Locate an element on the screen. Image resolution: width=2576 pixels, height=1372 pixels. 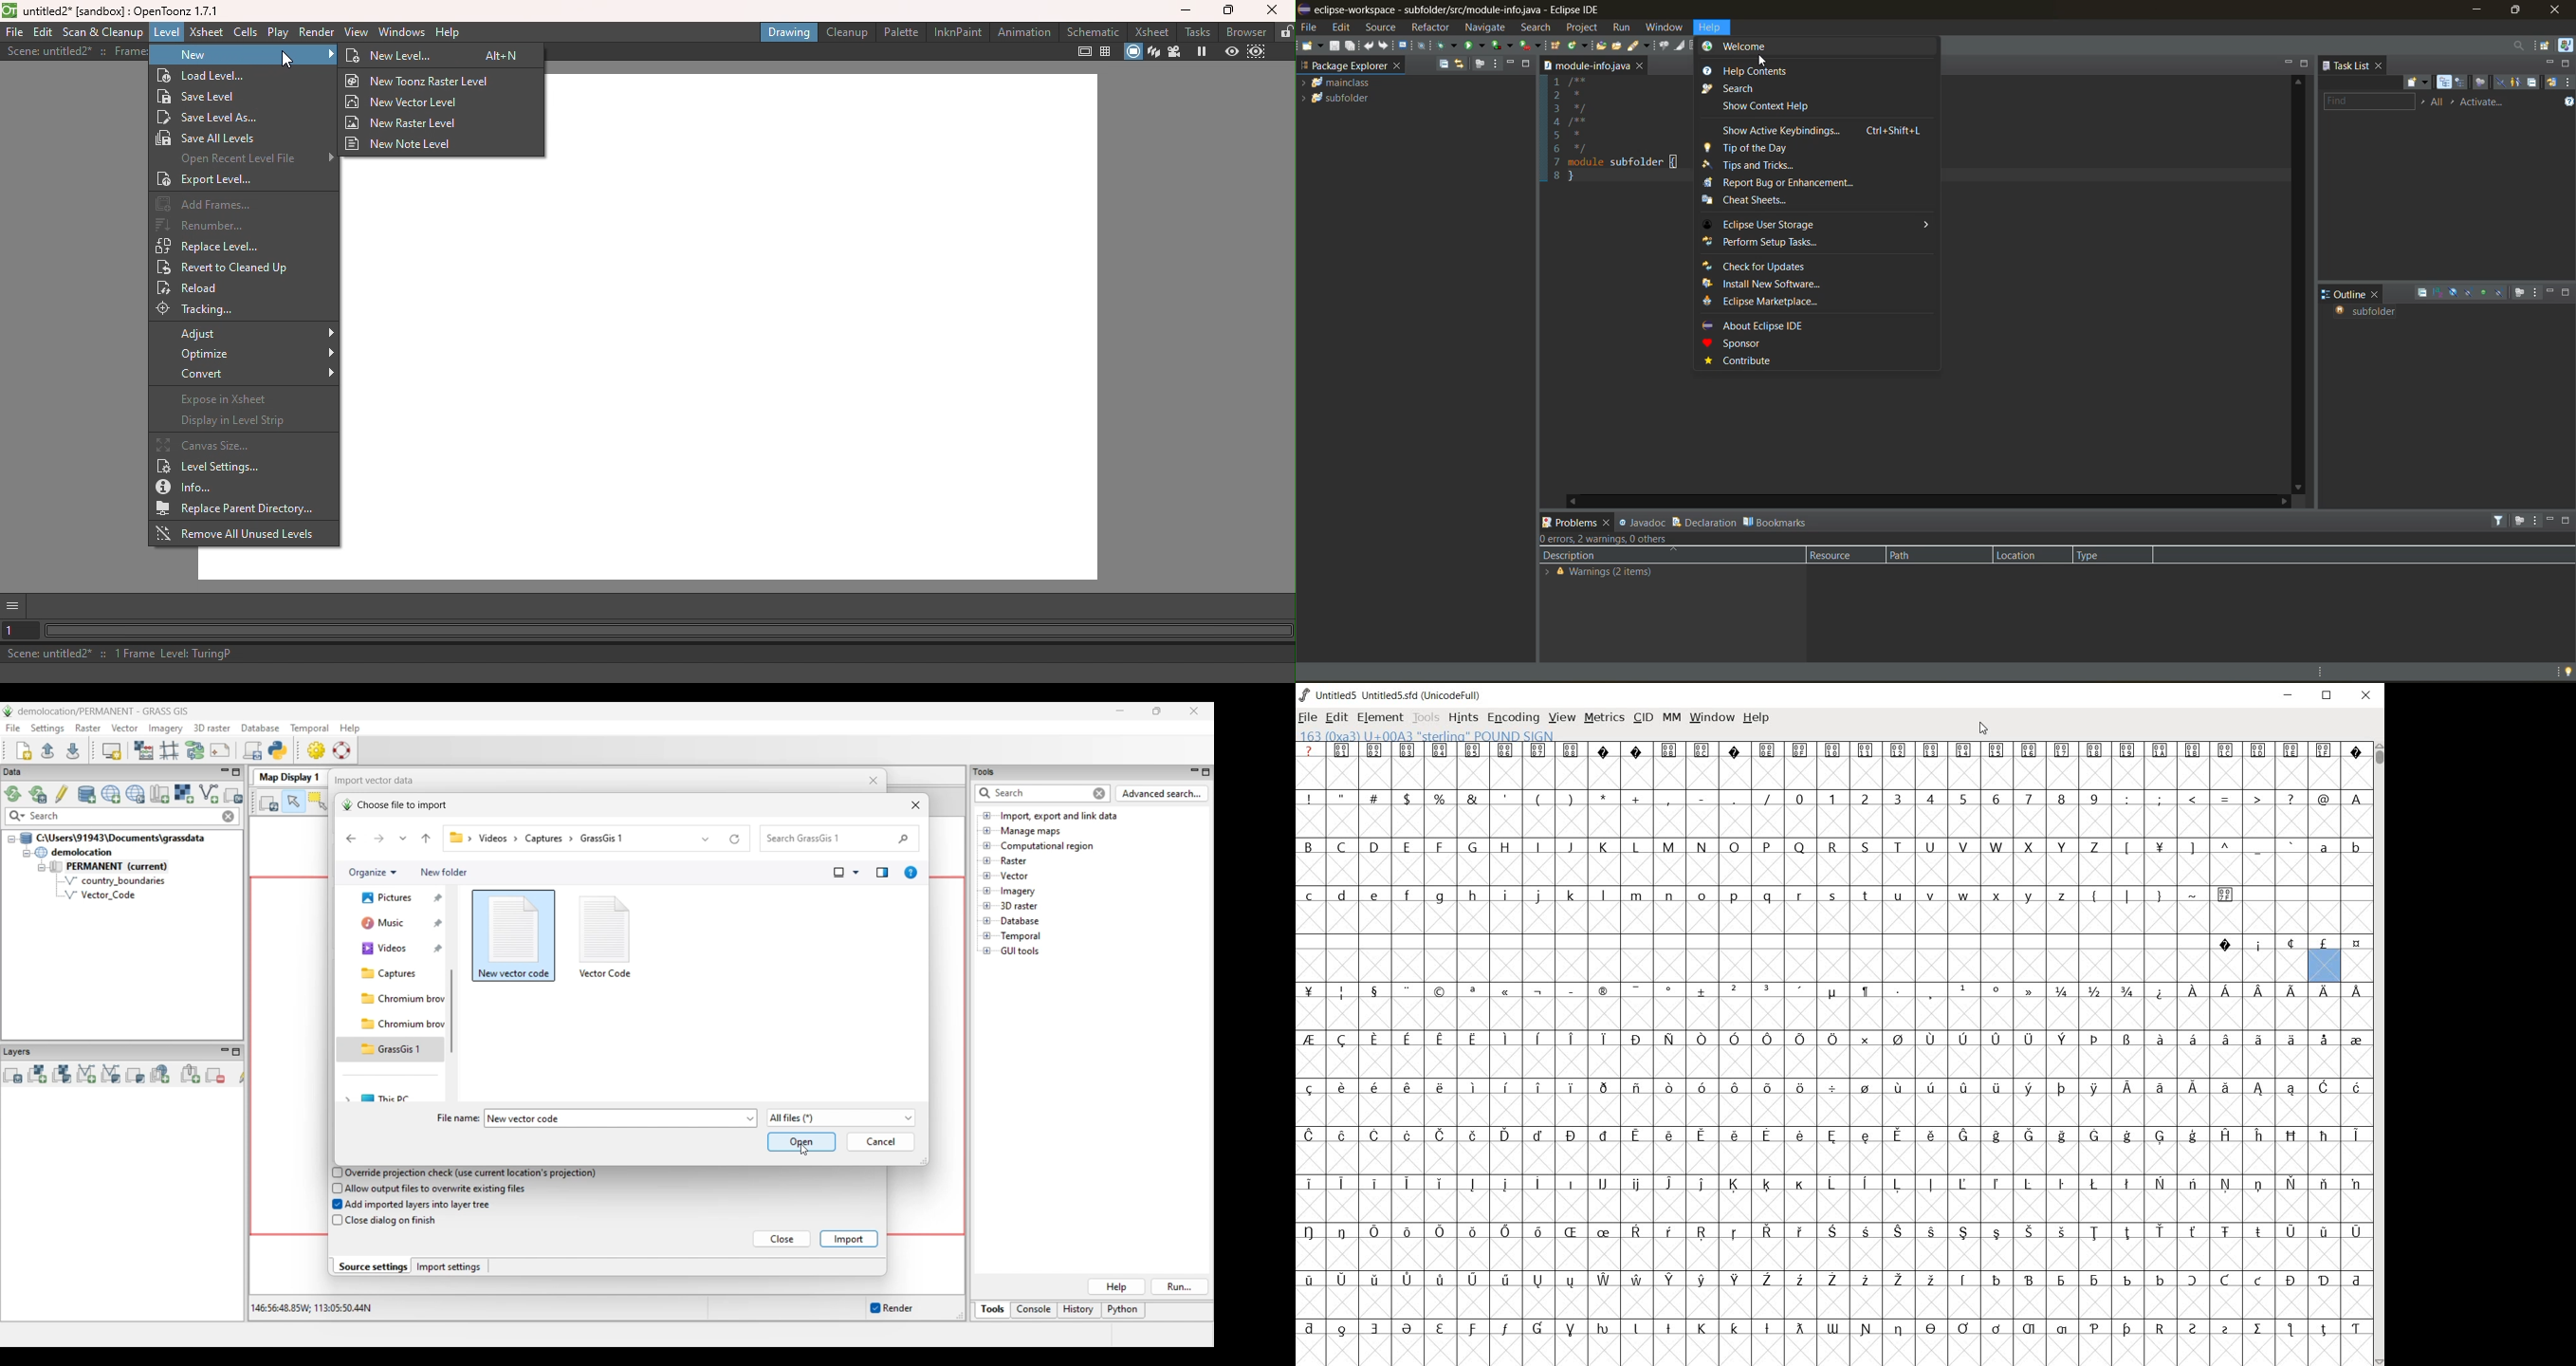
Symbol is located at coordinates (1375, 1040).